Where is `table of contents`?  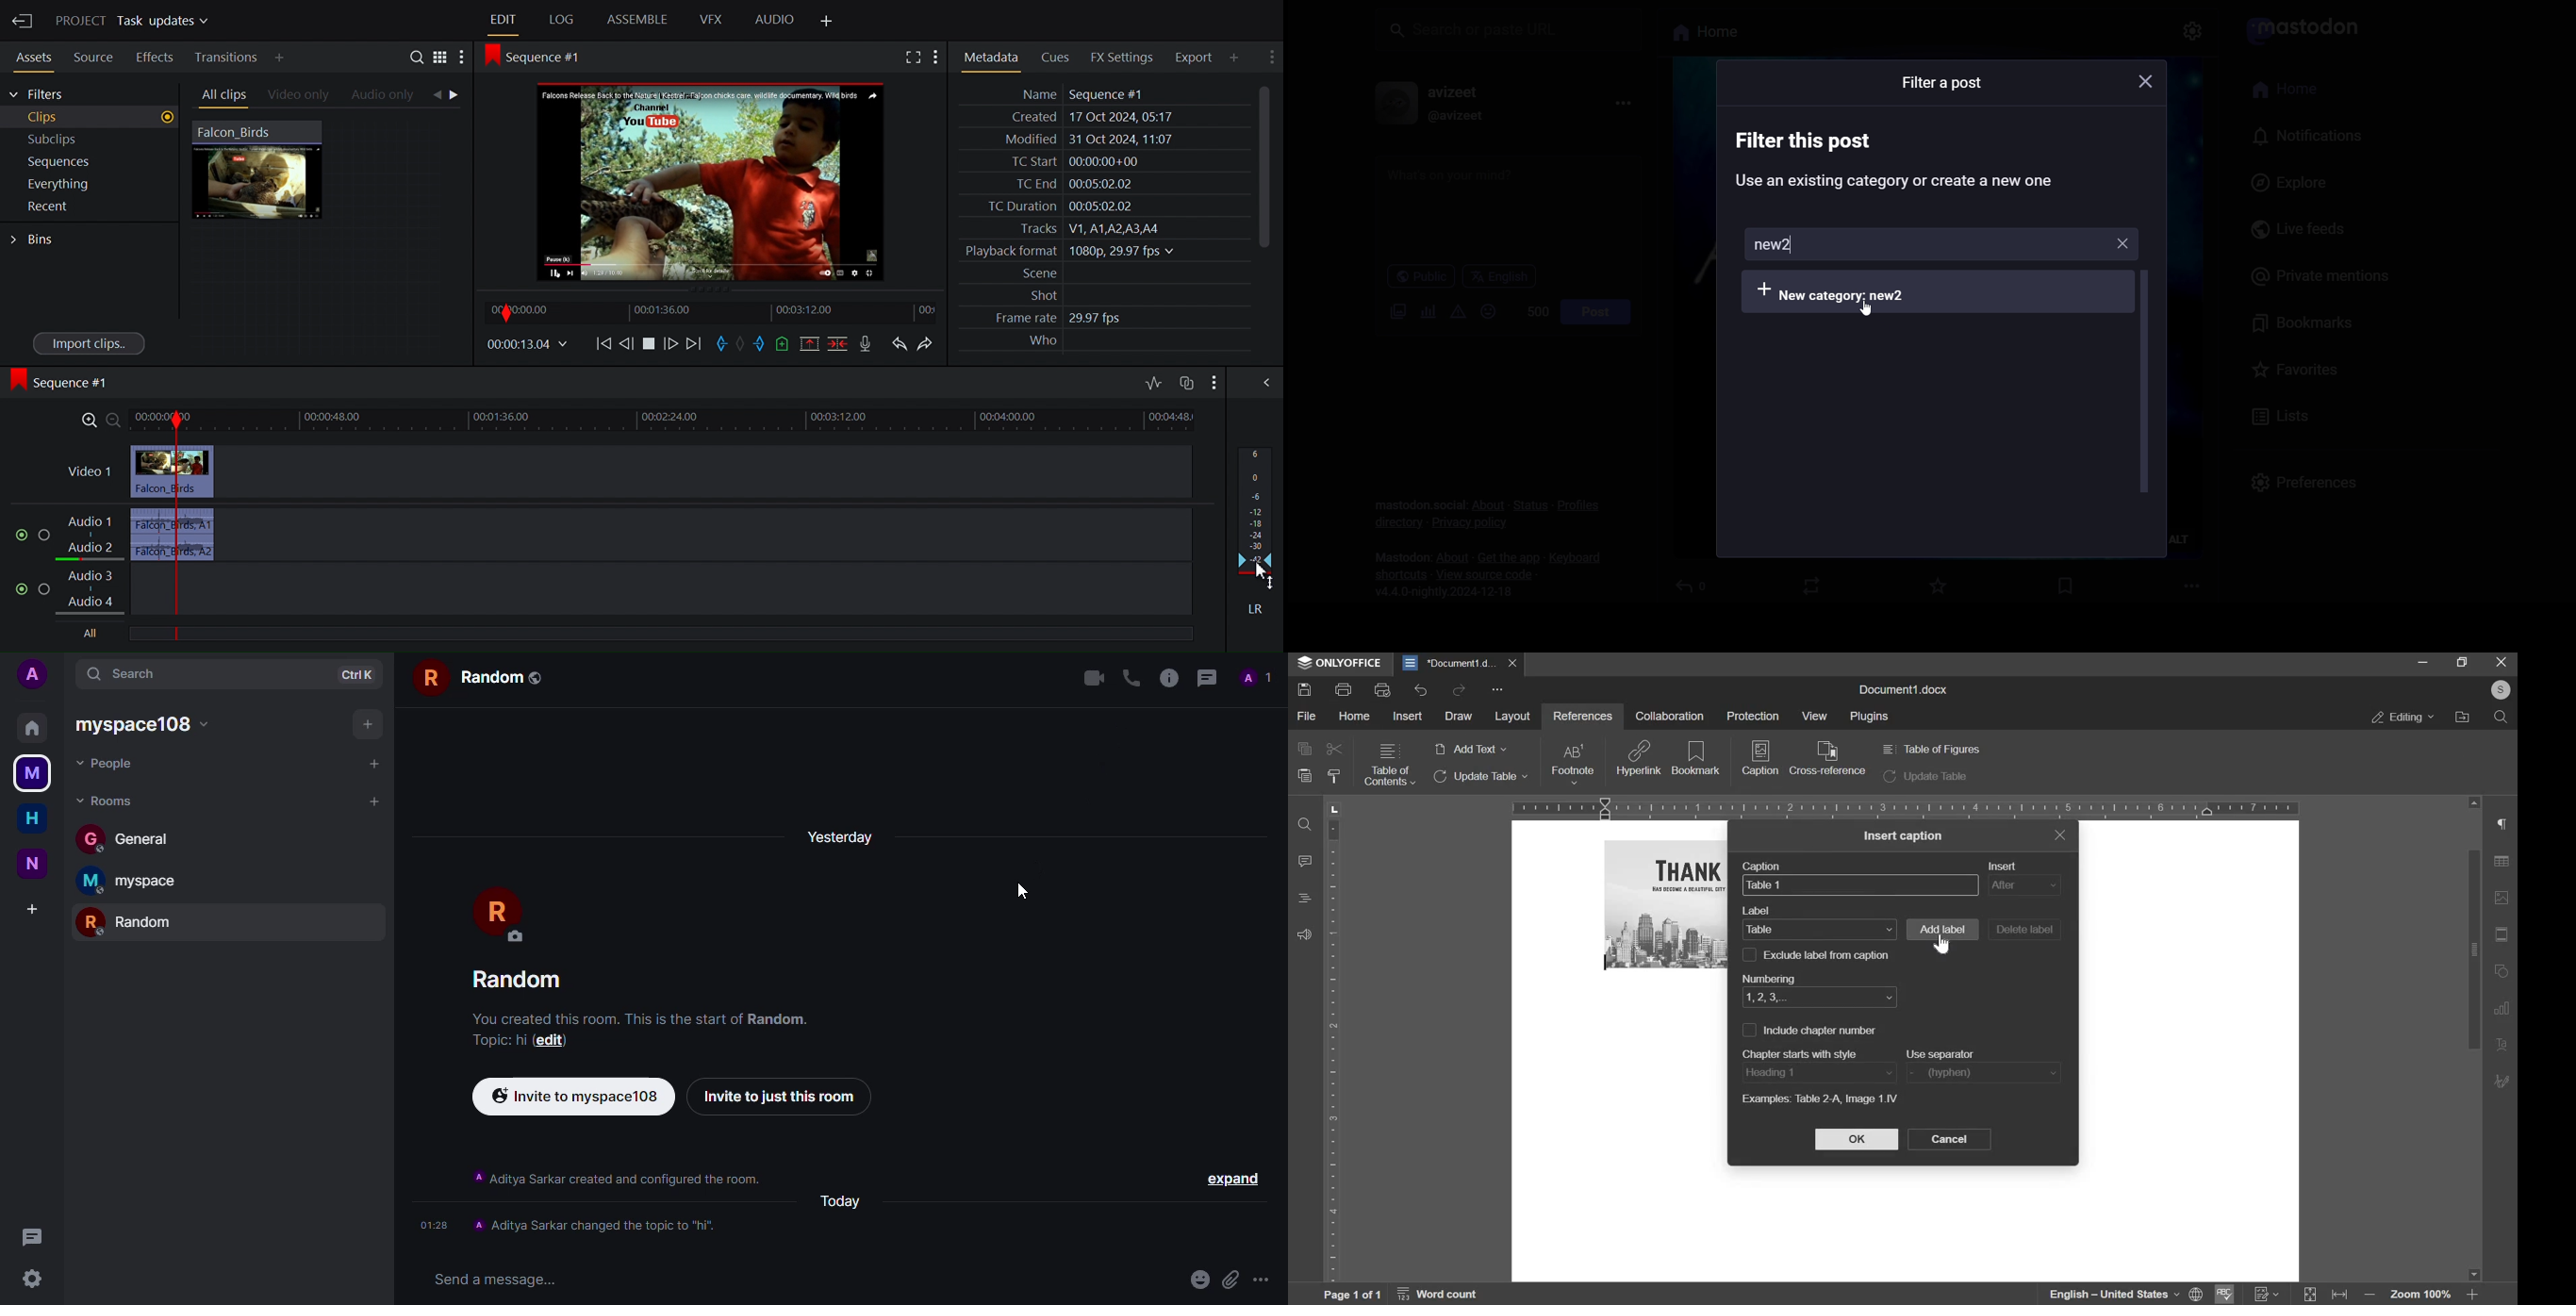 table of contents is located at coordinates (1390, 765).